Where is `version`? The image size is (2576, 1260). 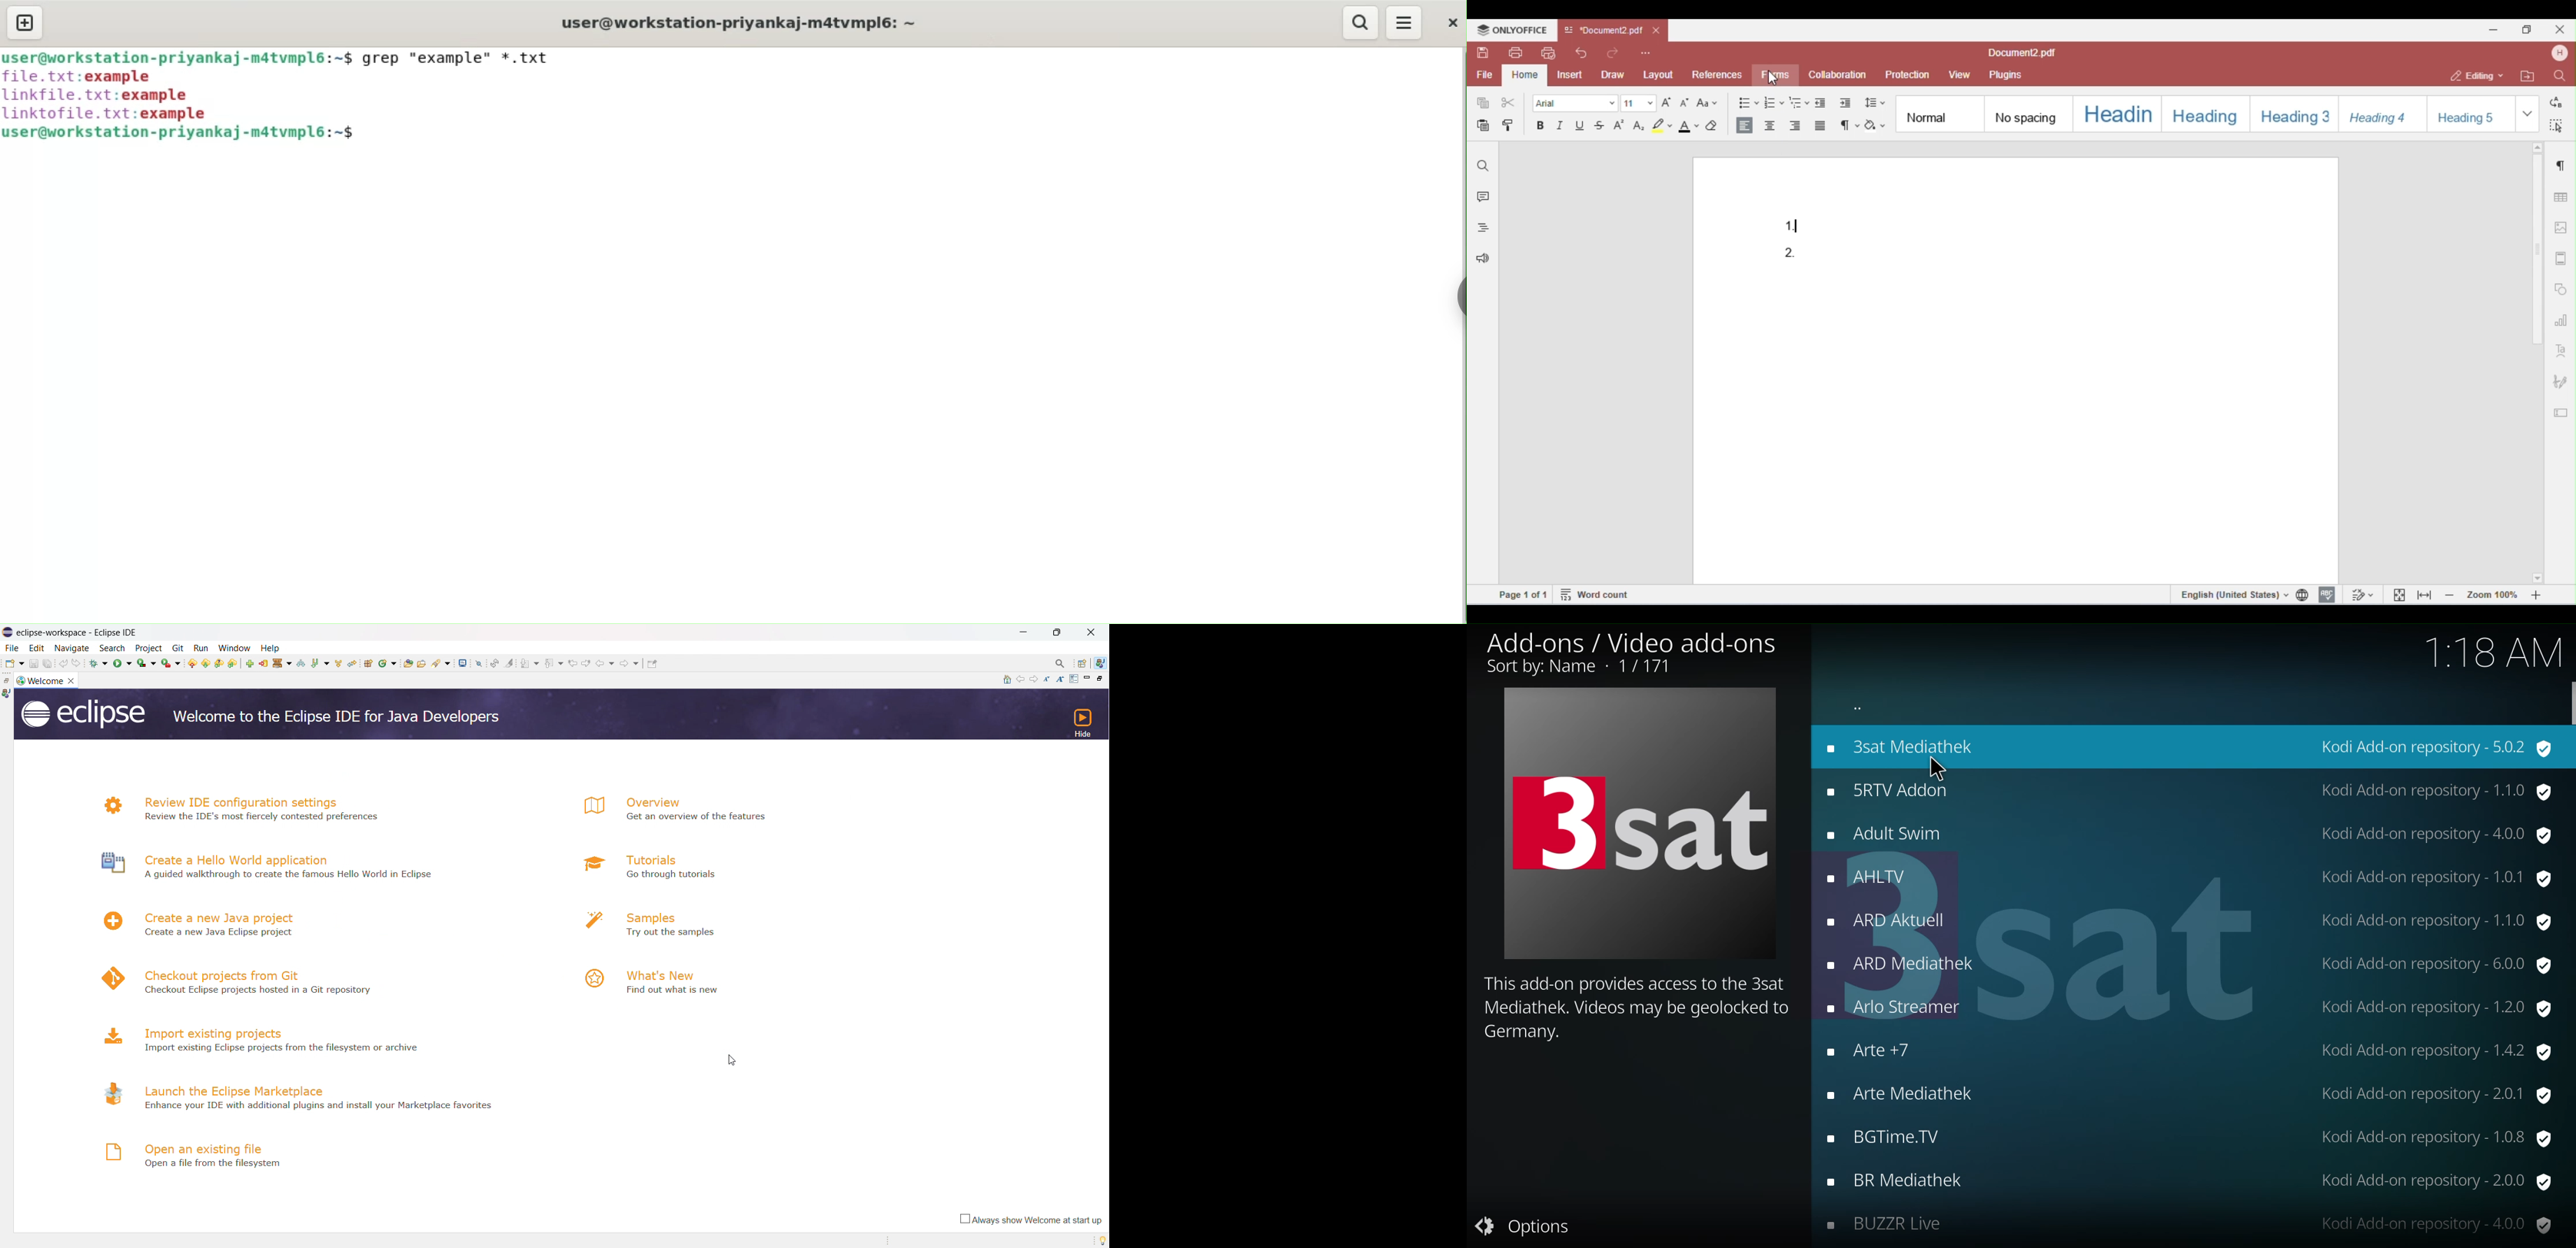 version is located at coordinates (2431, 1180).